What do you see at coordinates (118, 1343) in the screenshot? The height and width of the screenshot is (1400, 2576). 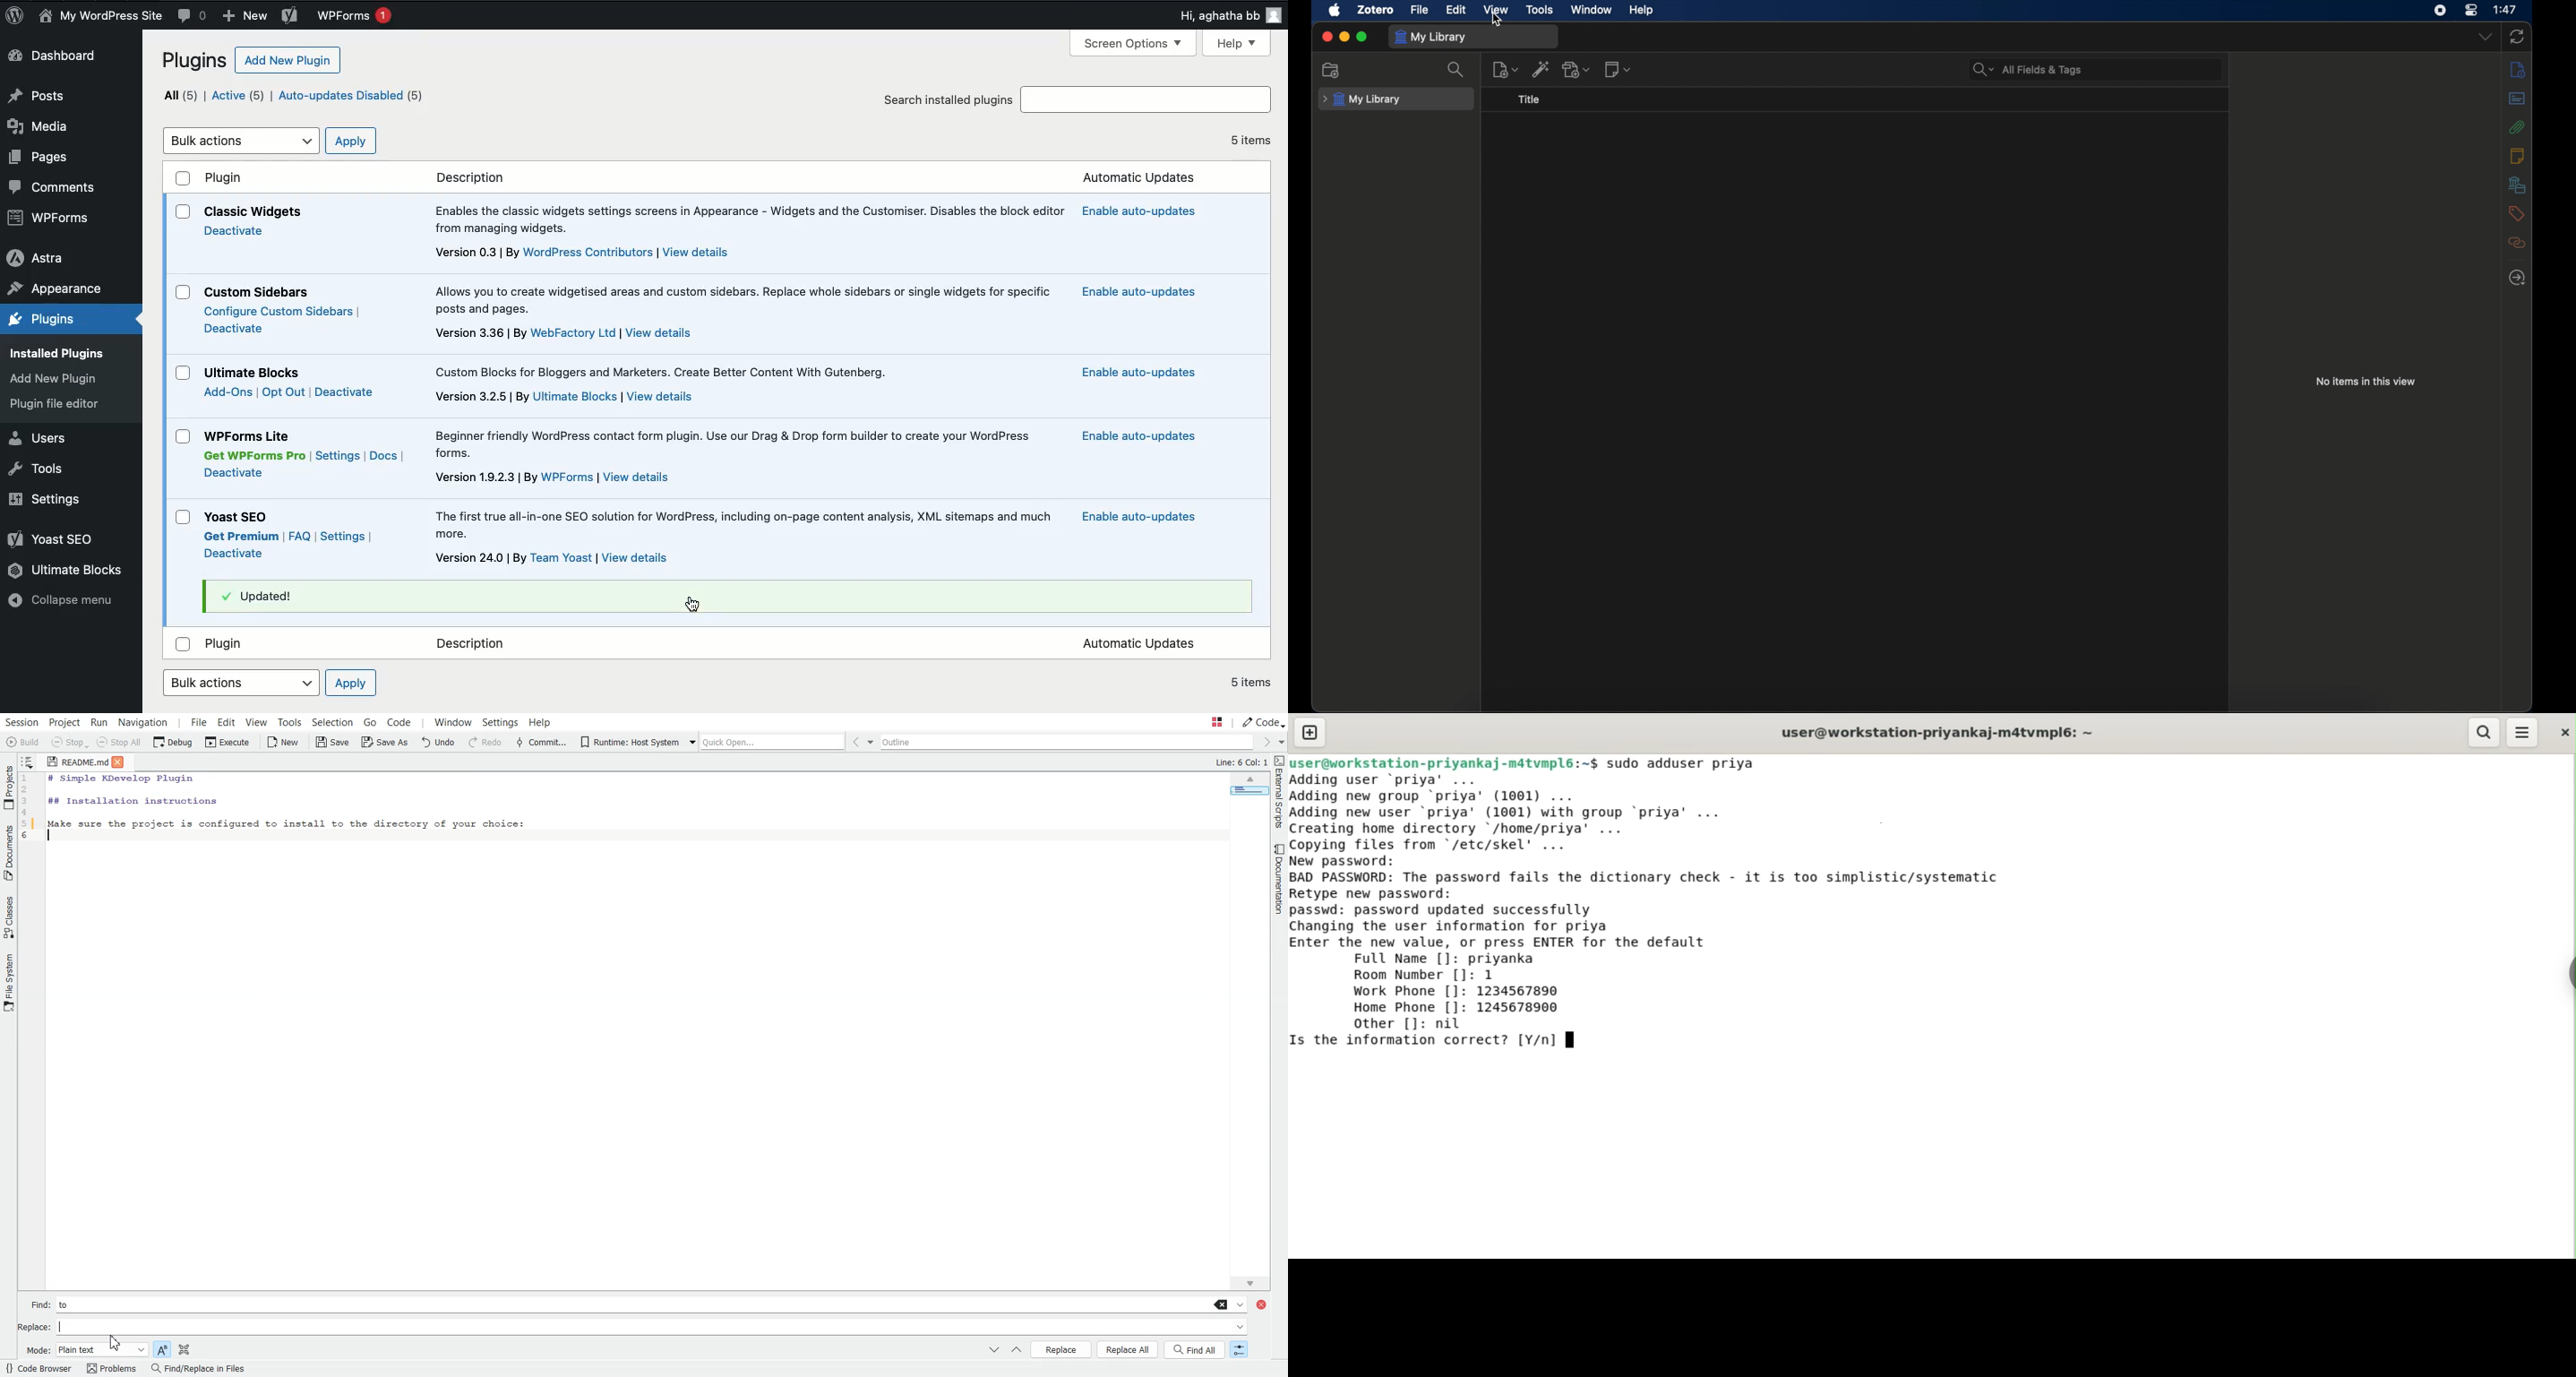 I see `Cursor` at bounding box center [118, 1343].